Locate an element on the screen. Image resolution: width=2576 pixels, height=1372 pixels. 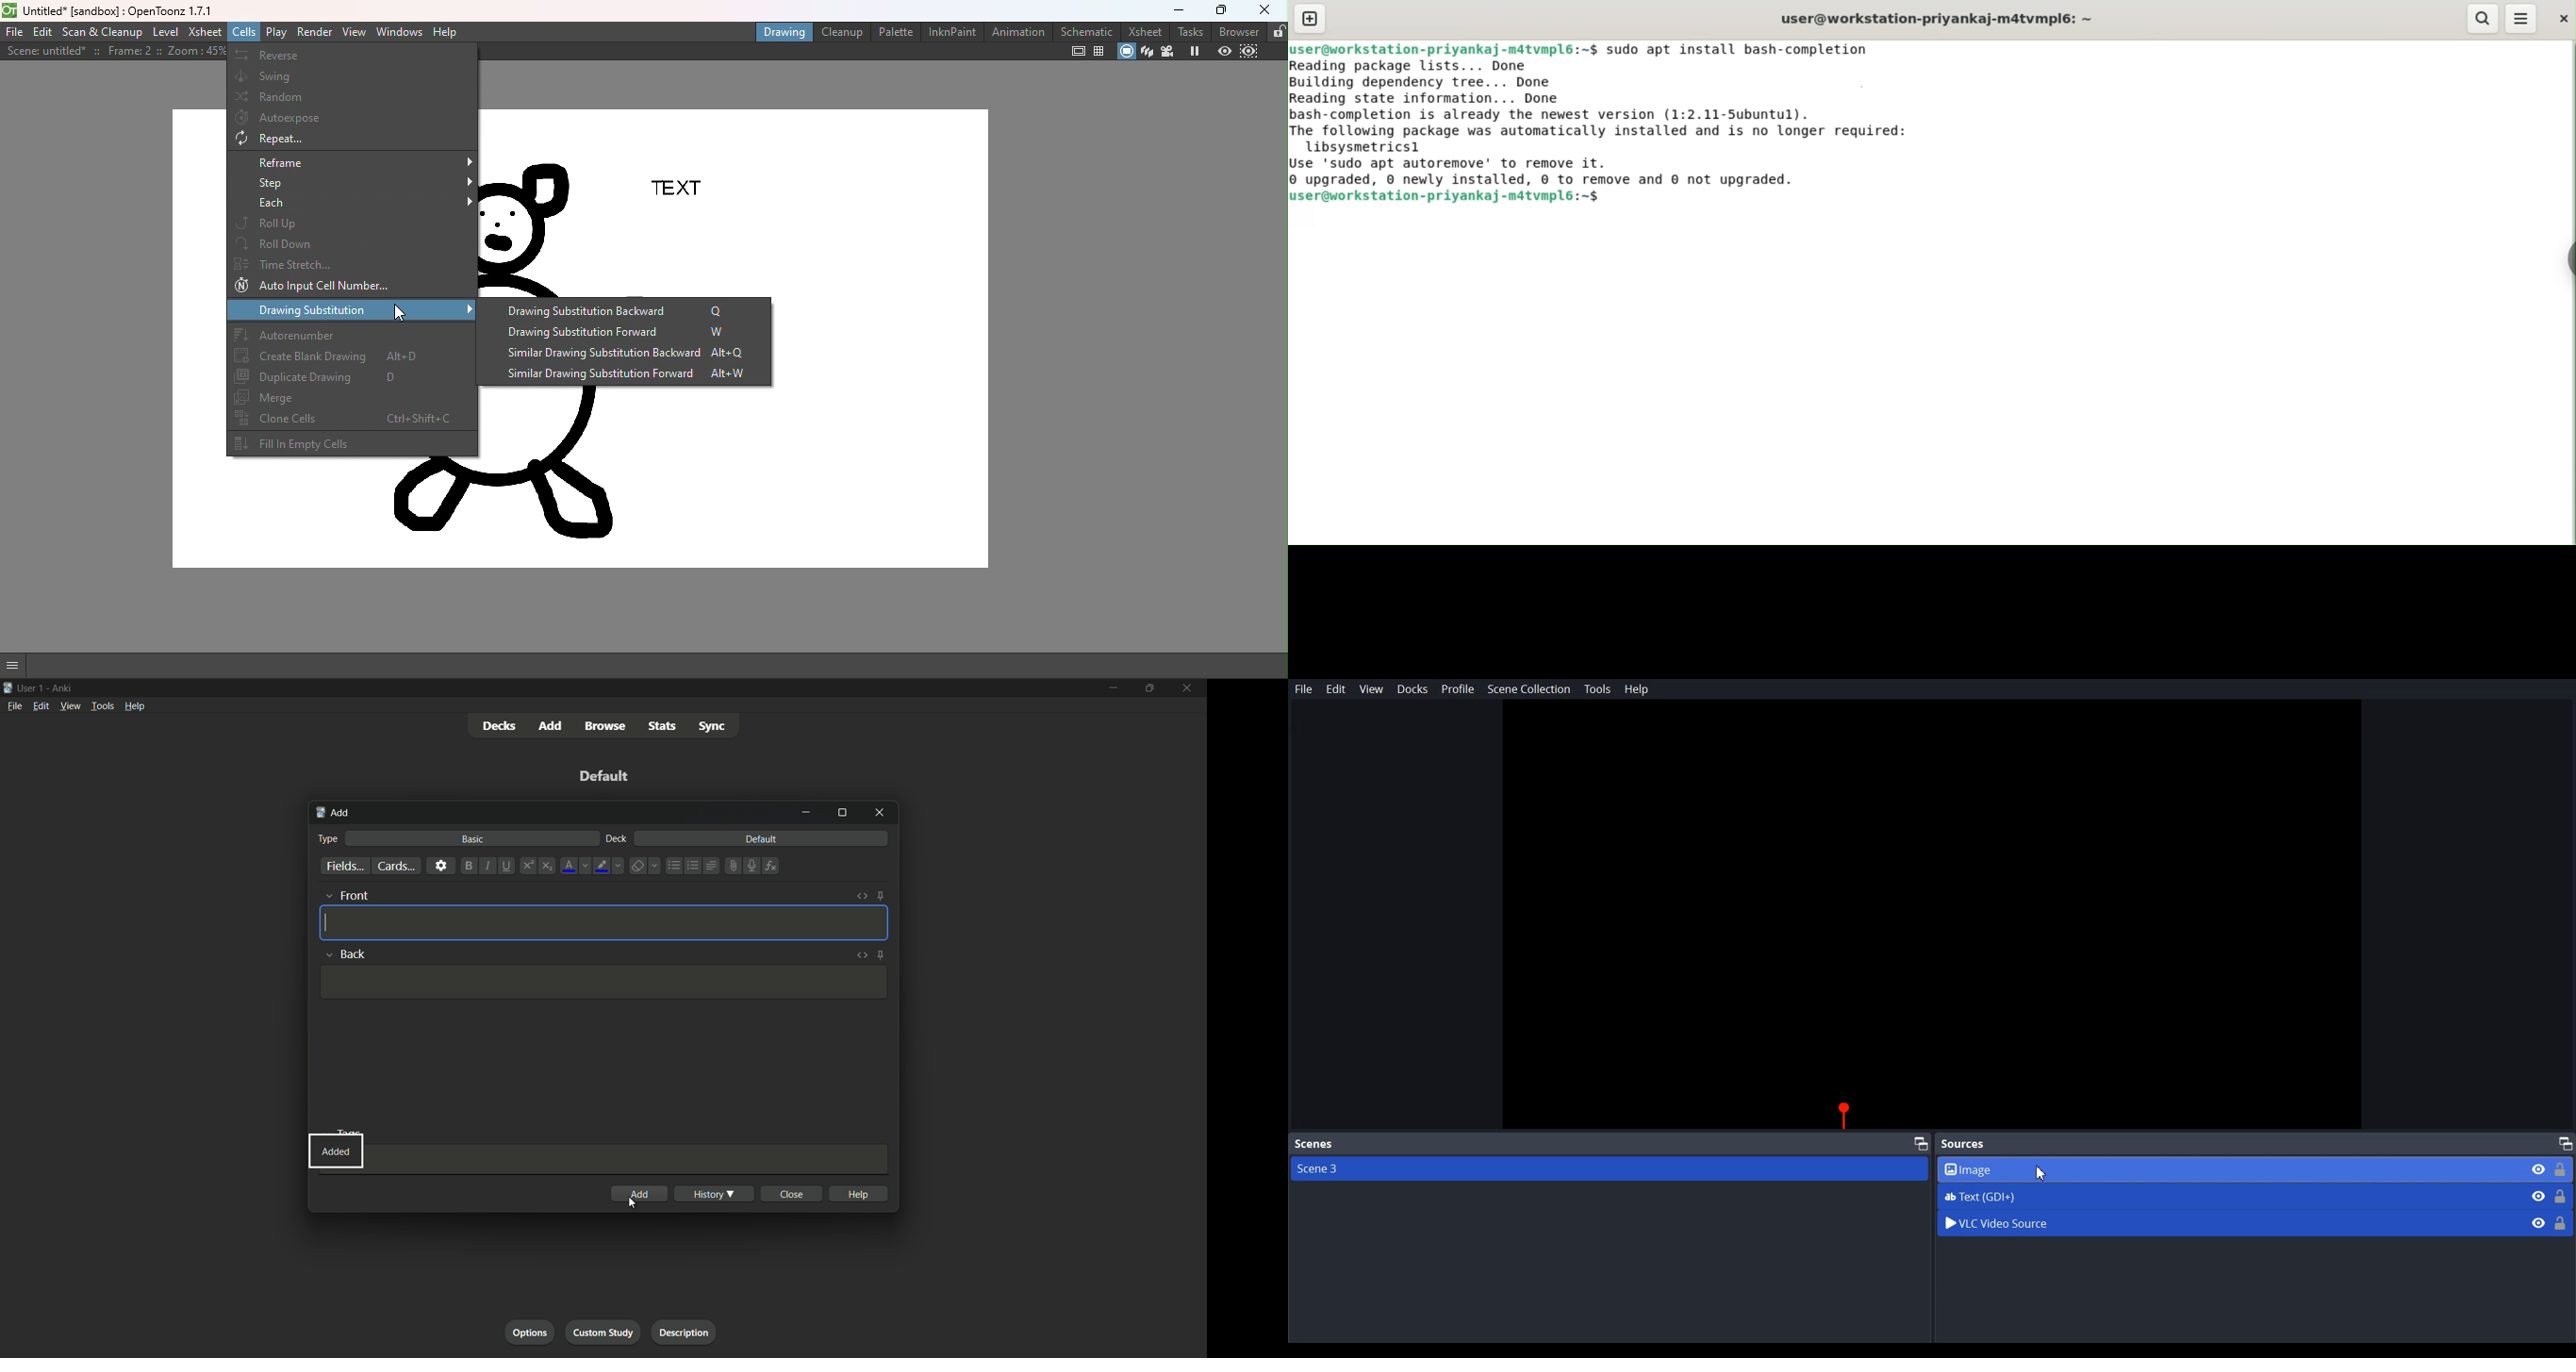
Drawing substitution forward is located at coordinates (630, 333).